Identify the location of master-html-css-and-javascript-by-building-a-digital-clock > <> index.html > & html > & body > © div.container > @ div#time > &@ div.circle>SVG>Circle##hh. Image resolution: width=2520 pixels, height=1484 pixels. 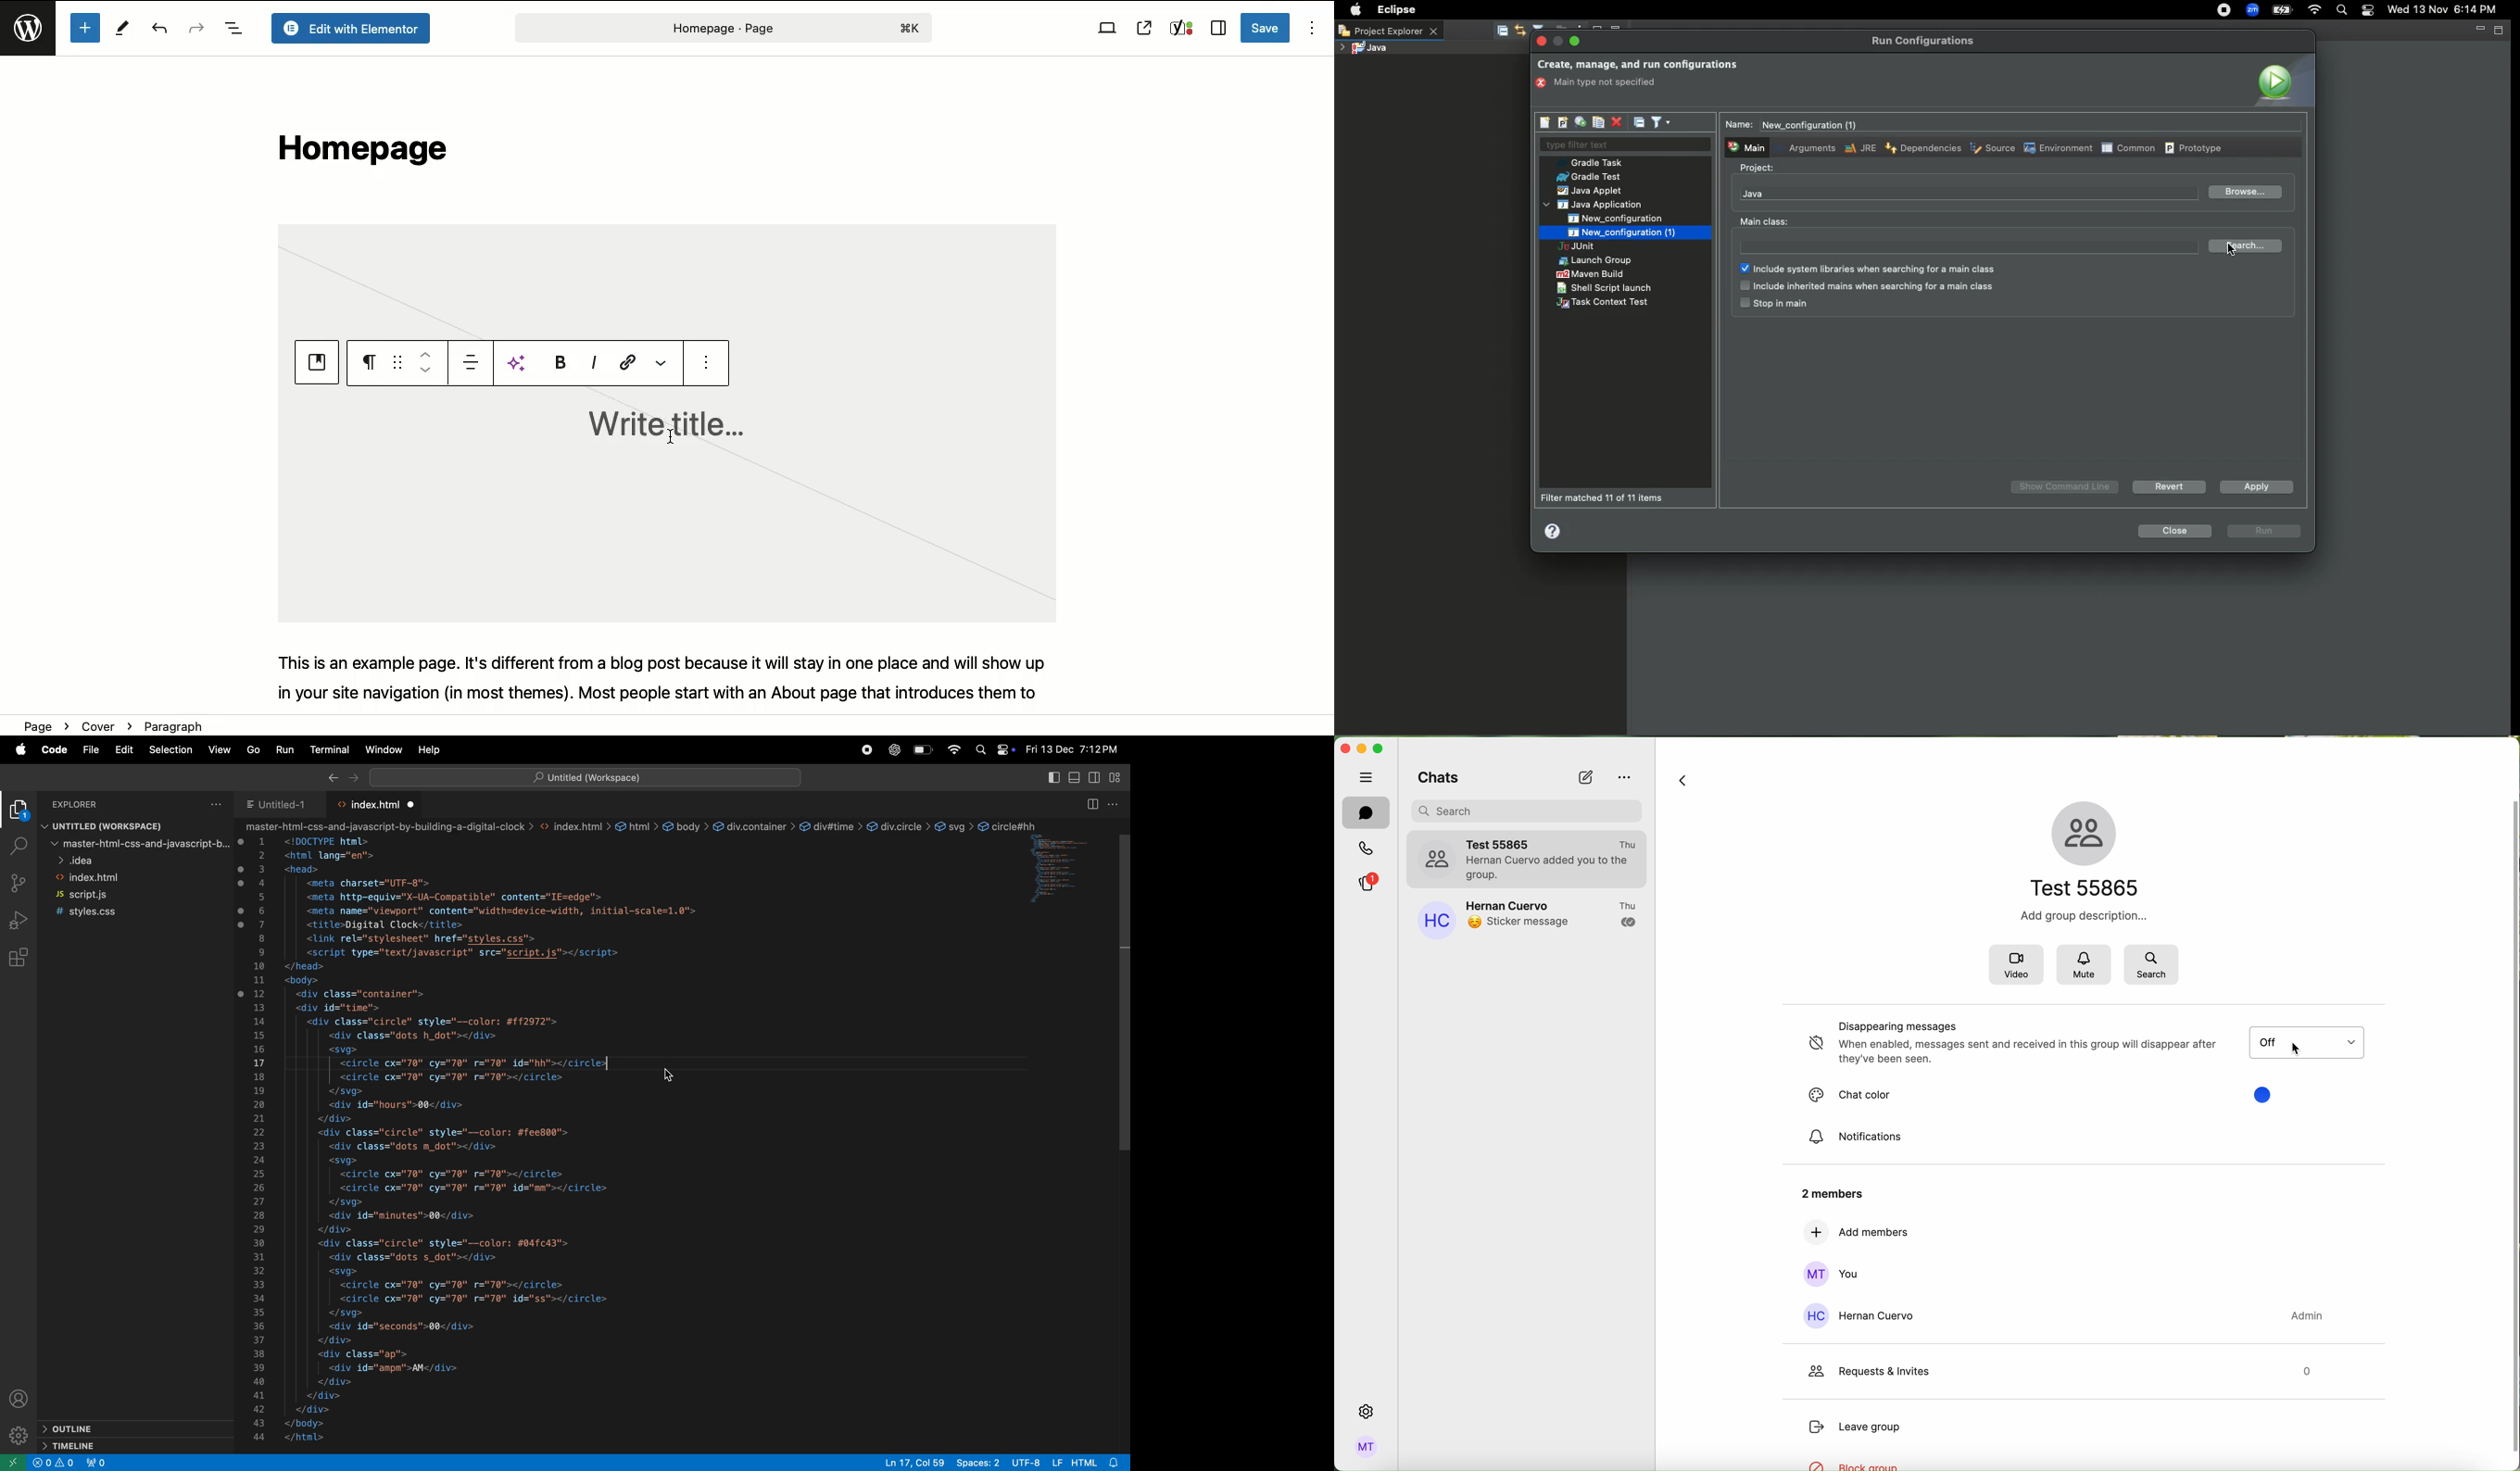
(640, 826).